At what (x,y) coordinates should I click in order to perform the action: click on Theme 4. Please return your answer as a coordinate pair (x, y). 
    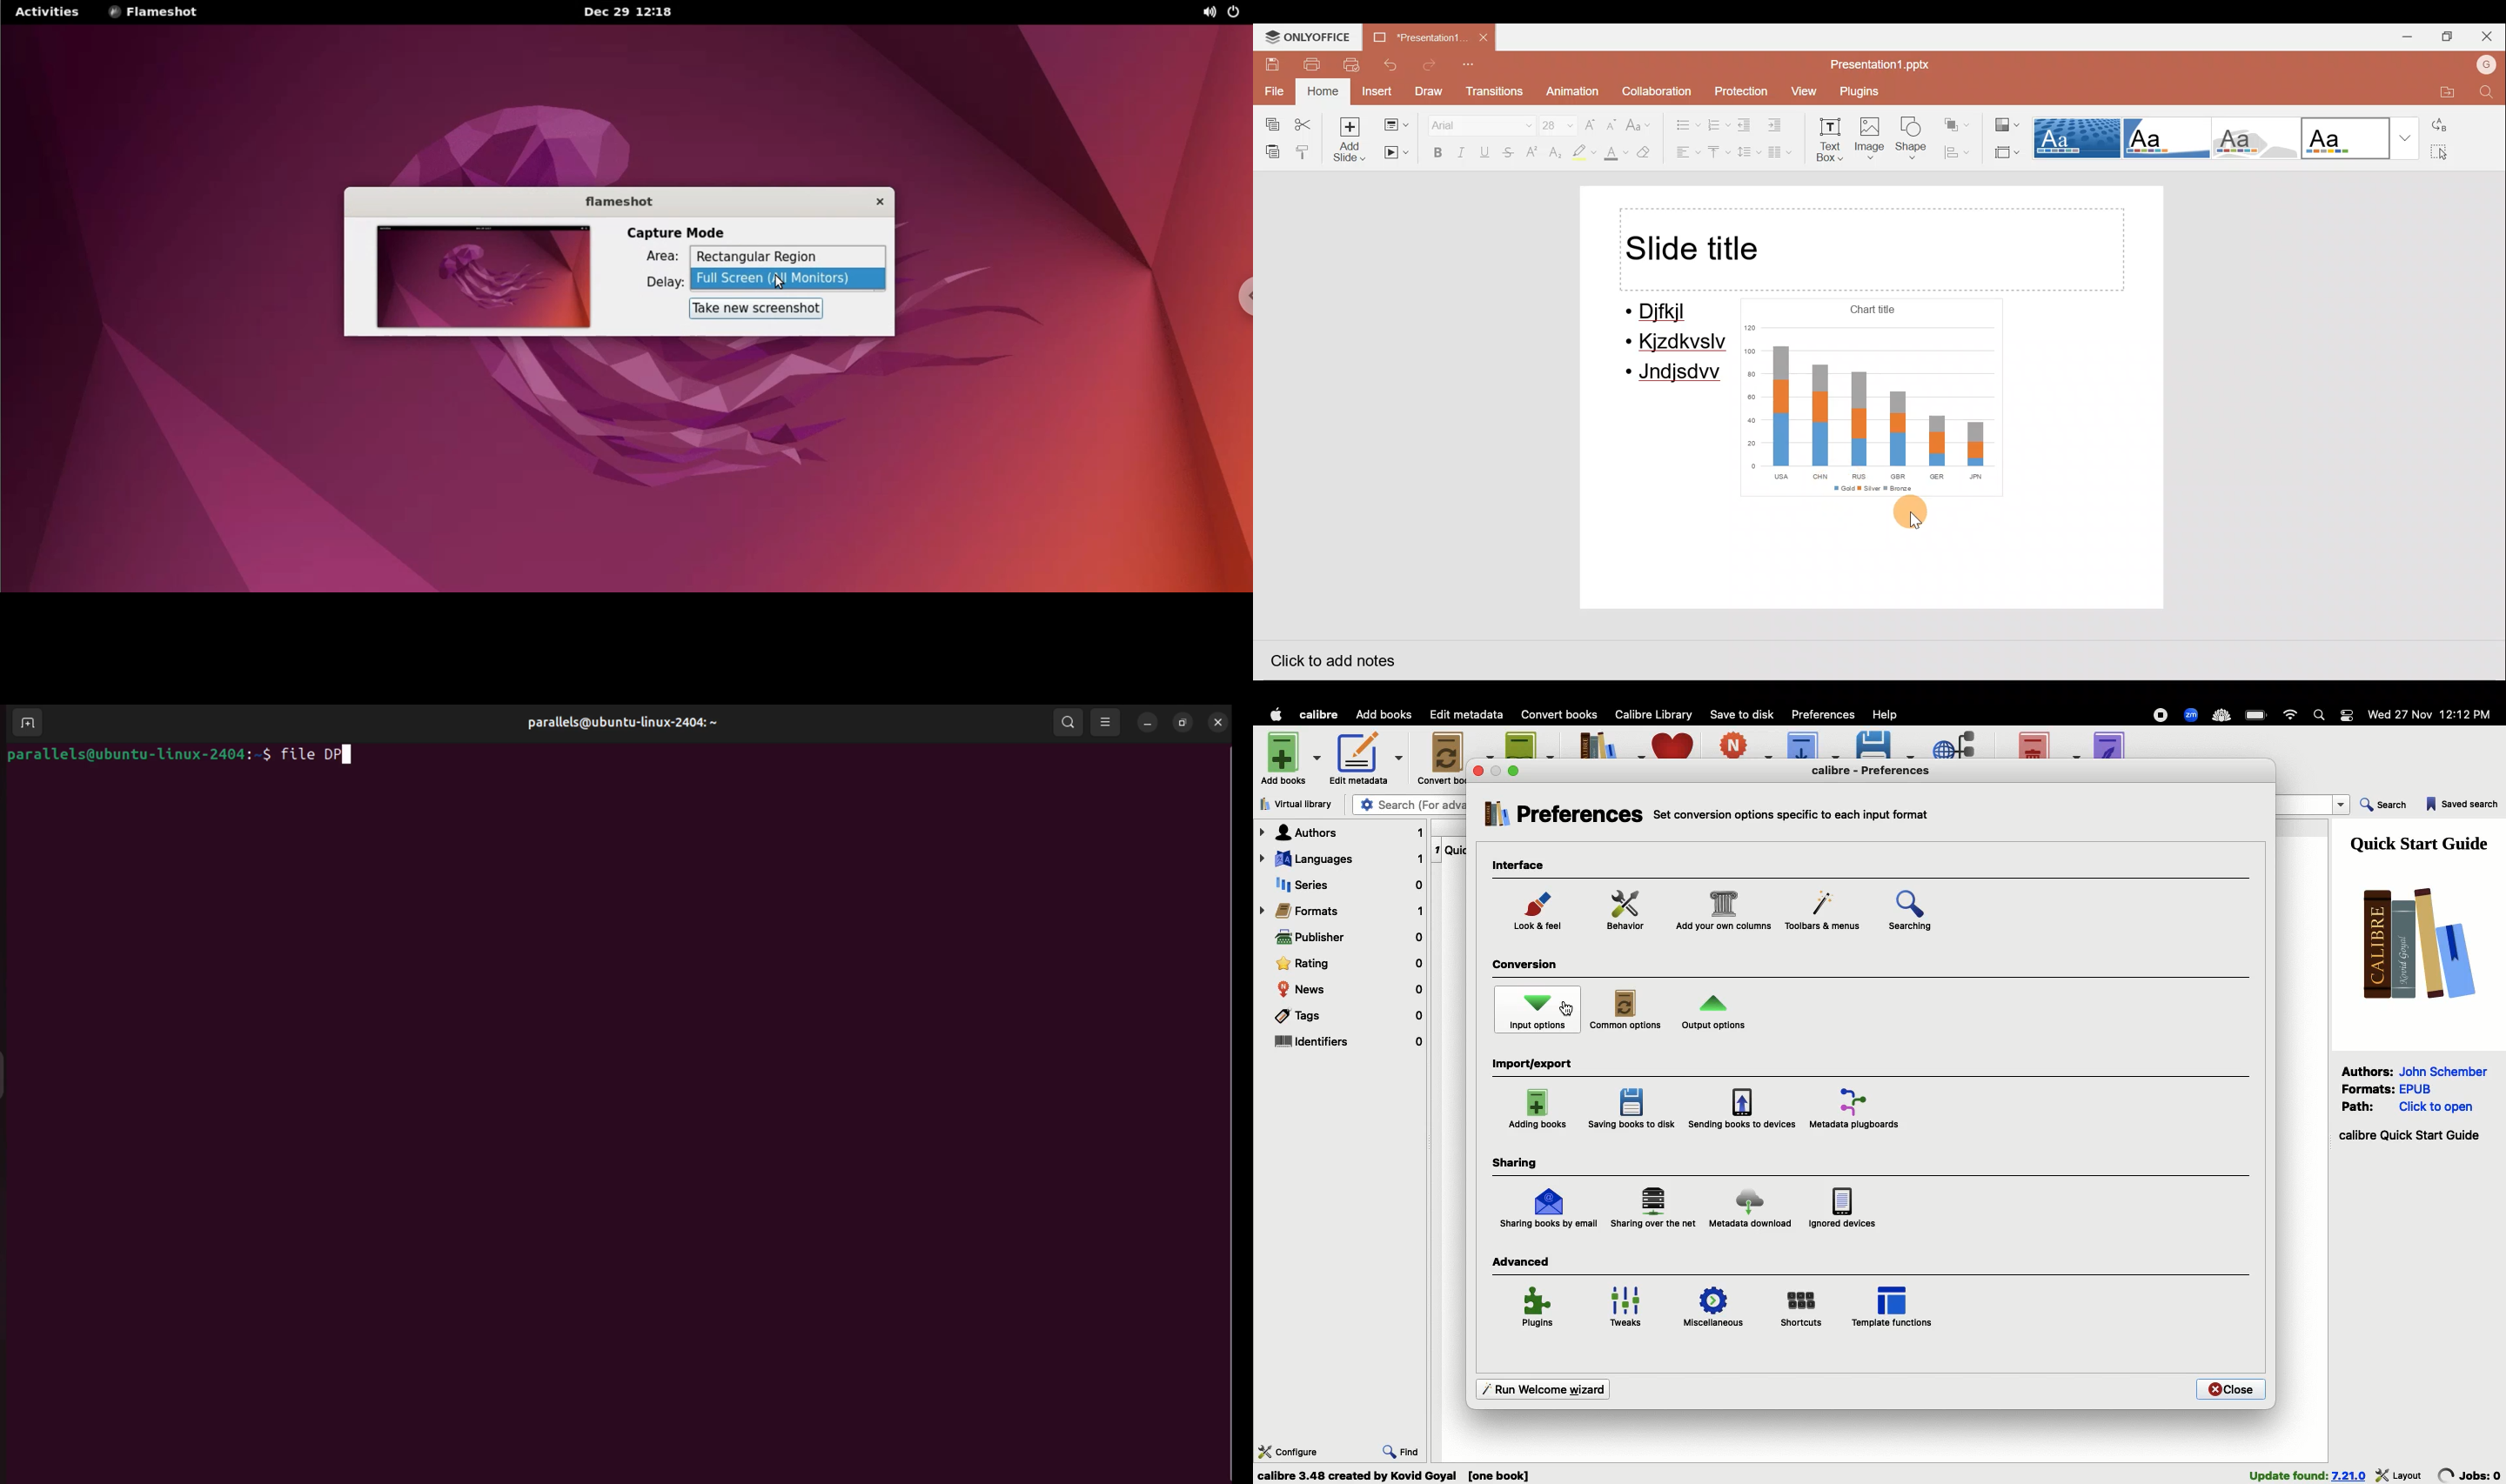
    Looking at the image, I should click on (2347, 137).